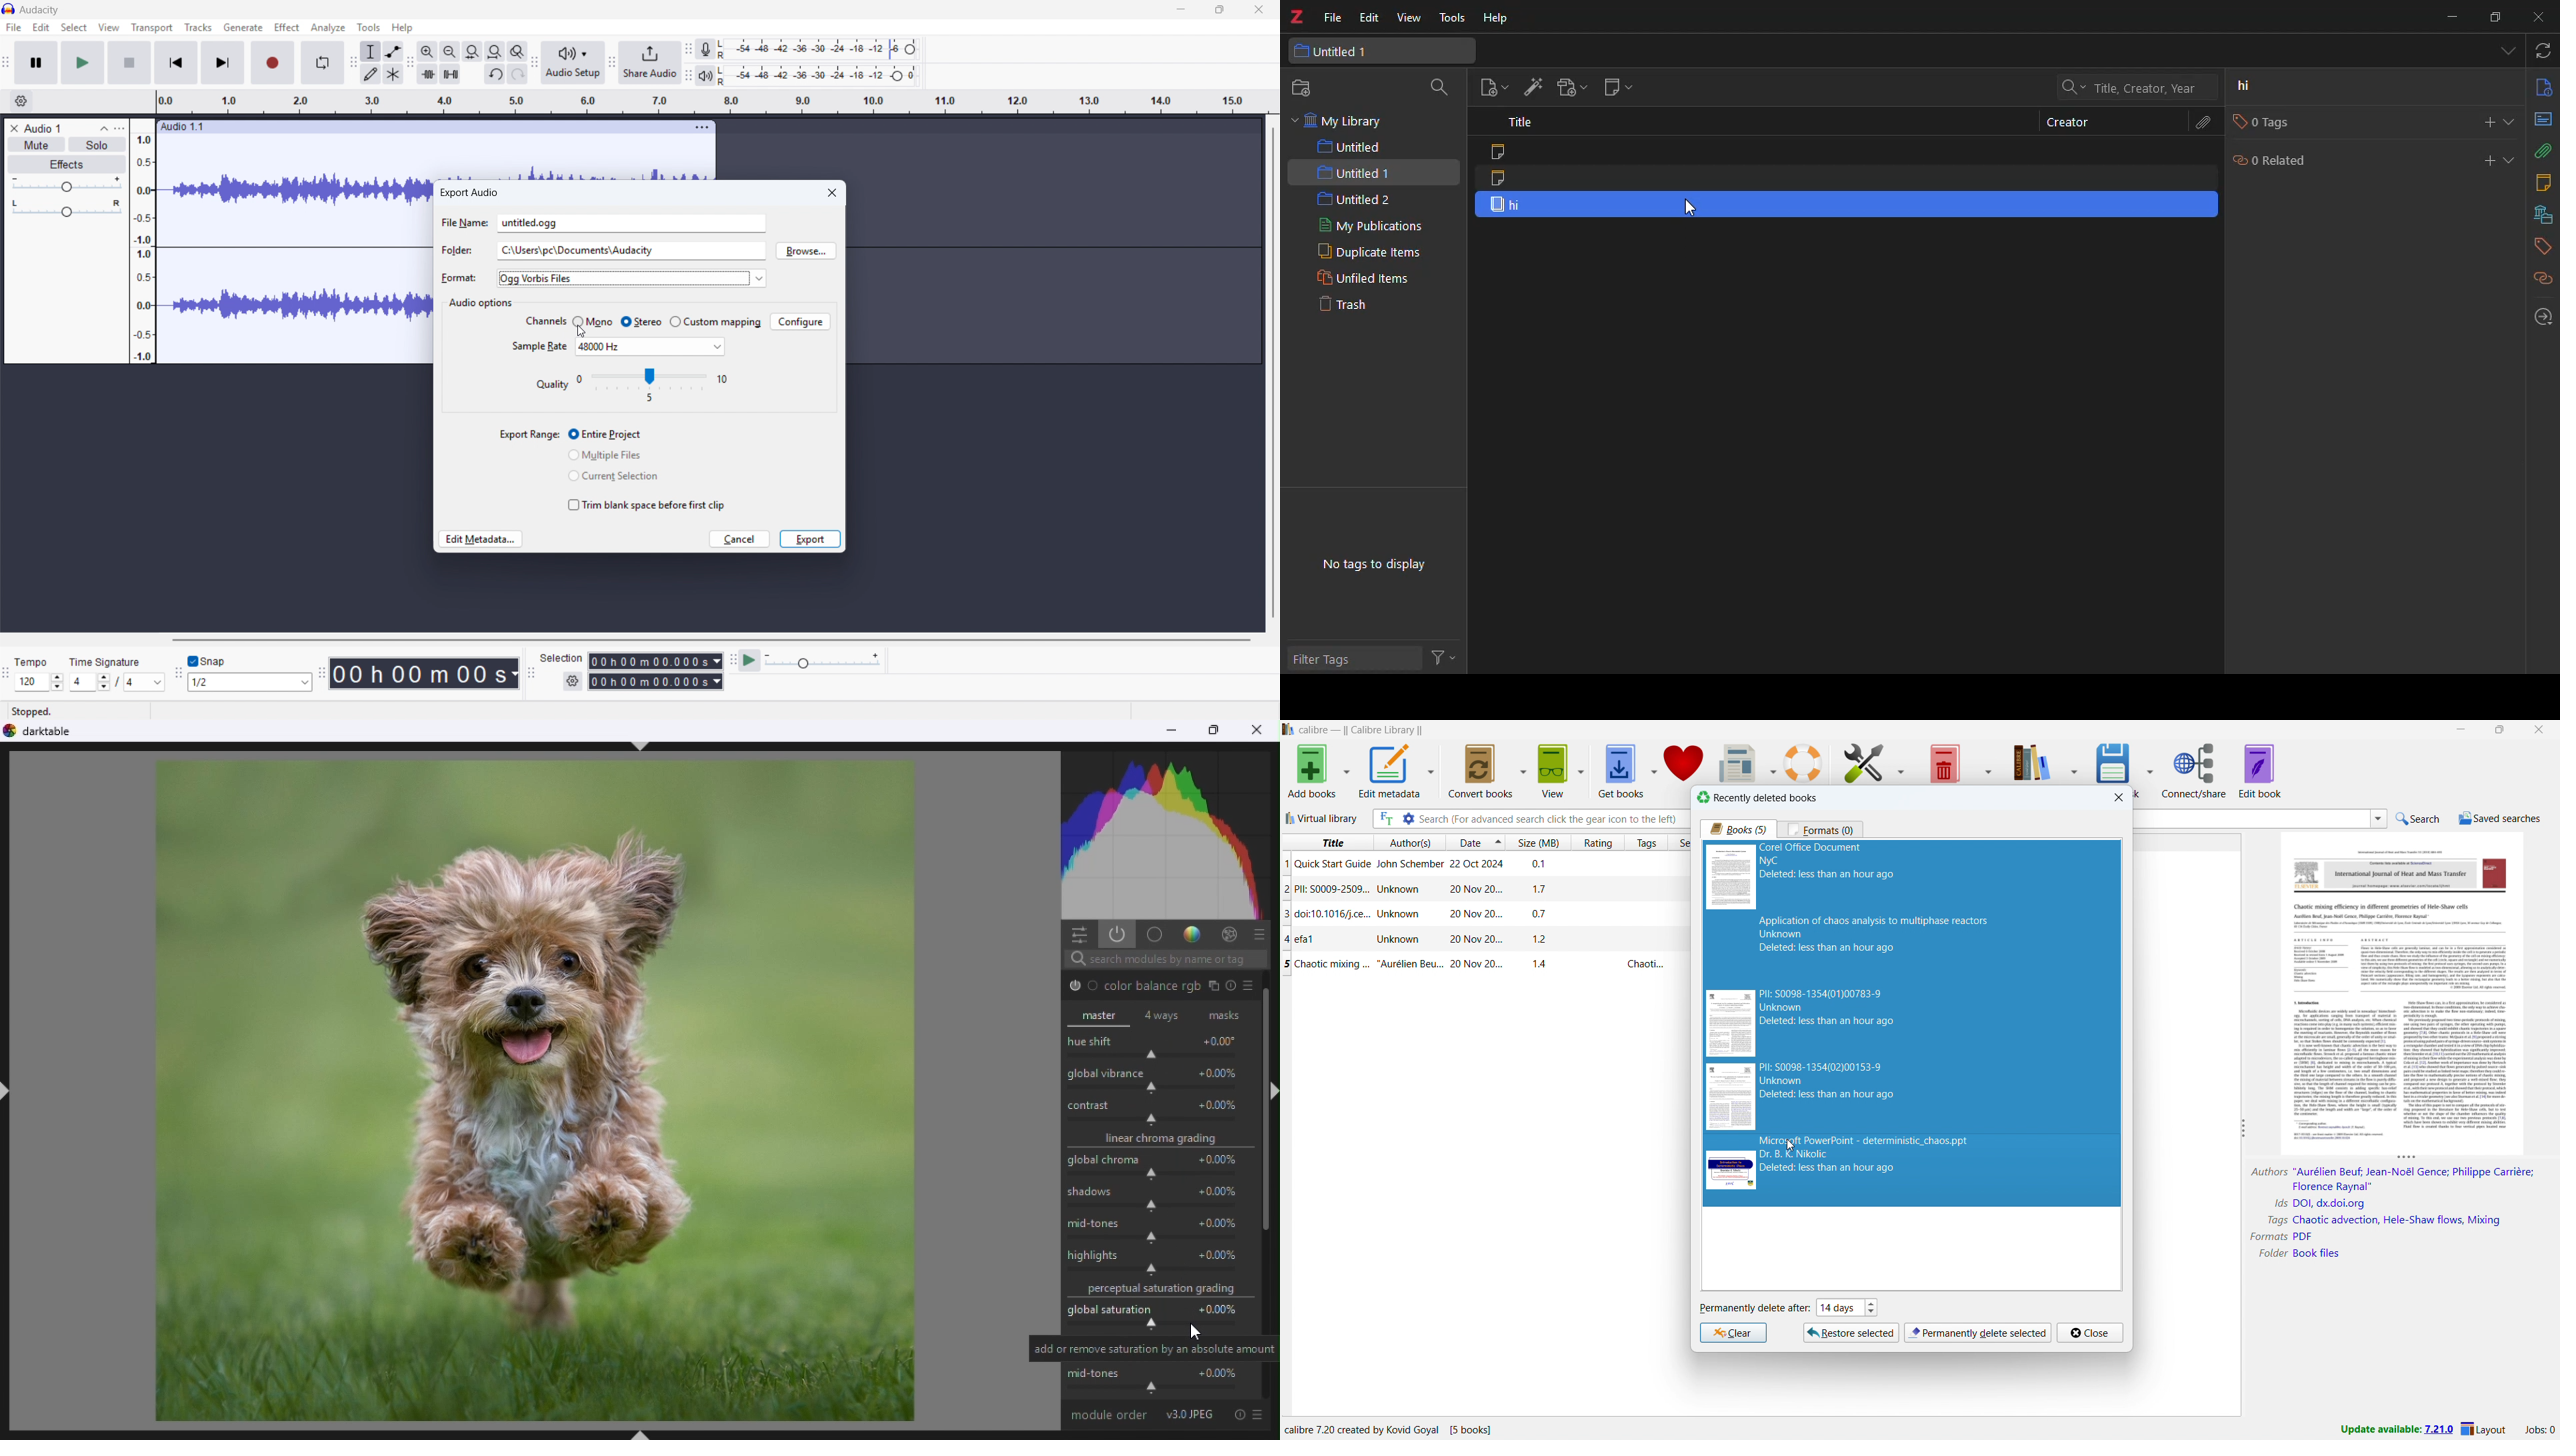 The height and width of the screenshot is (1456, 2576). I want to click on cursor, so click(1791, 1147).